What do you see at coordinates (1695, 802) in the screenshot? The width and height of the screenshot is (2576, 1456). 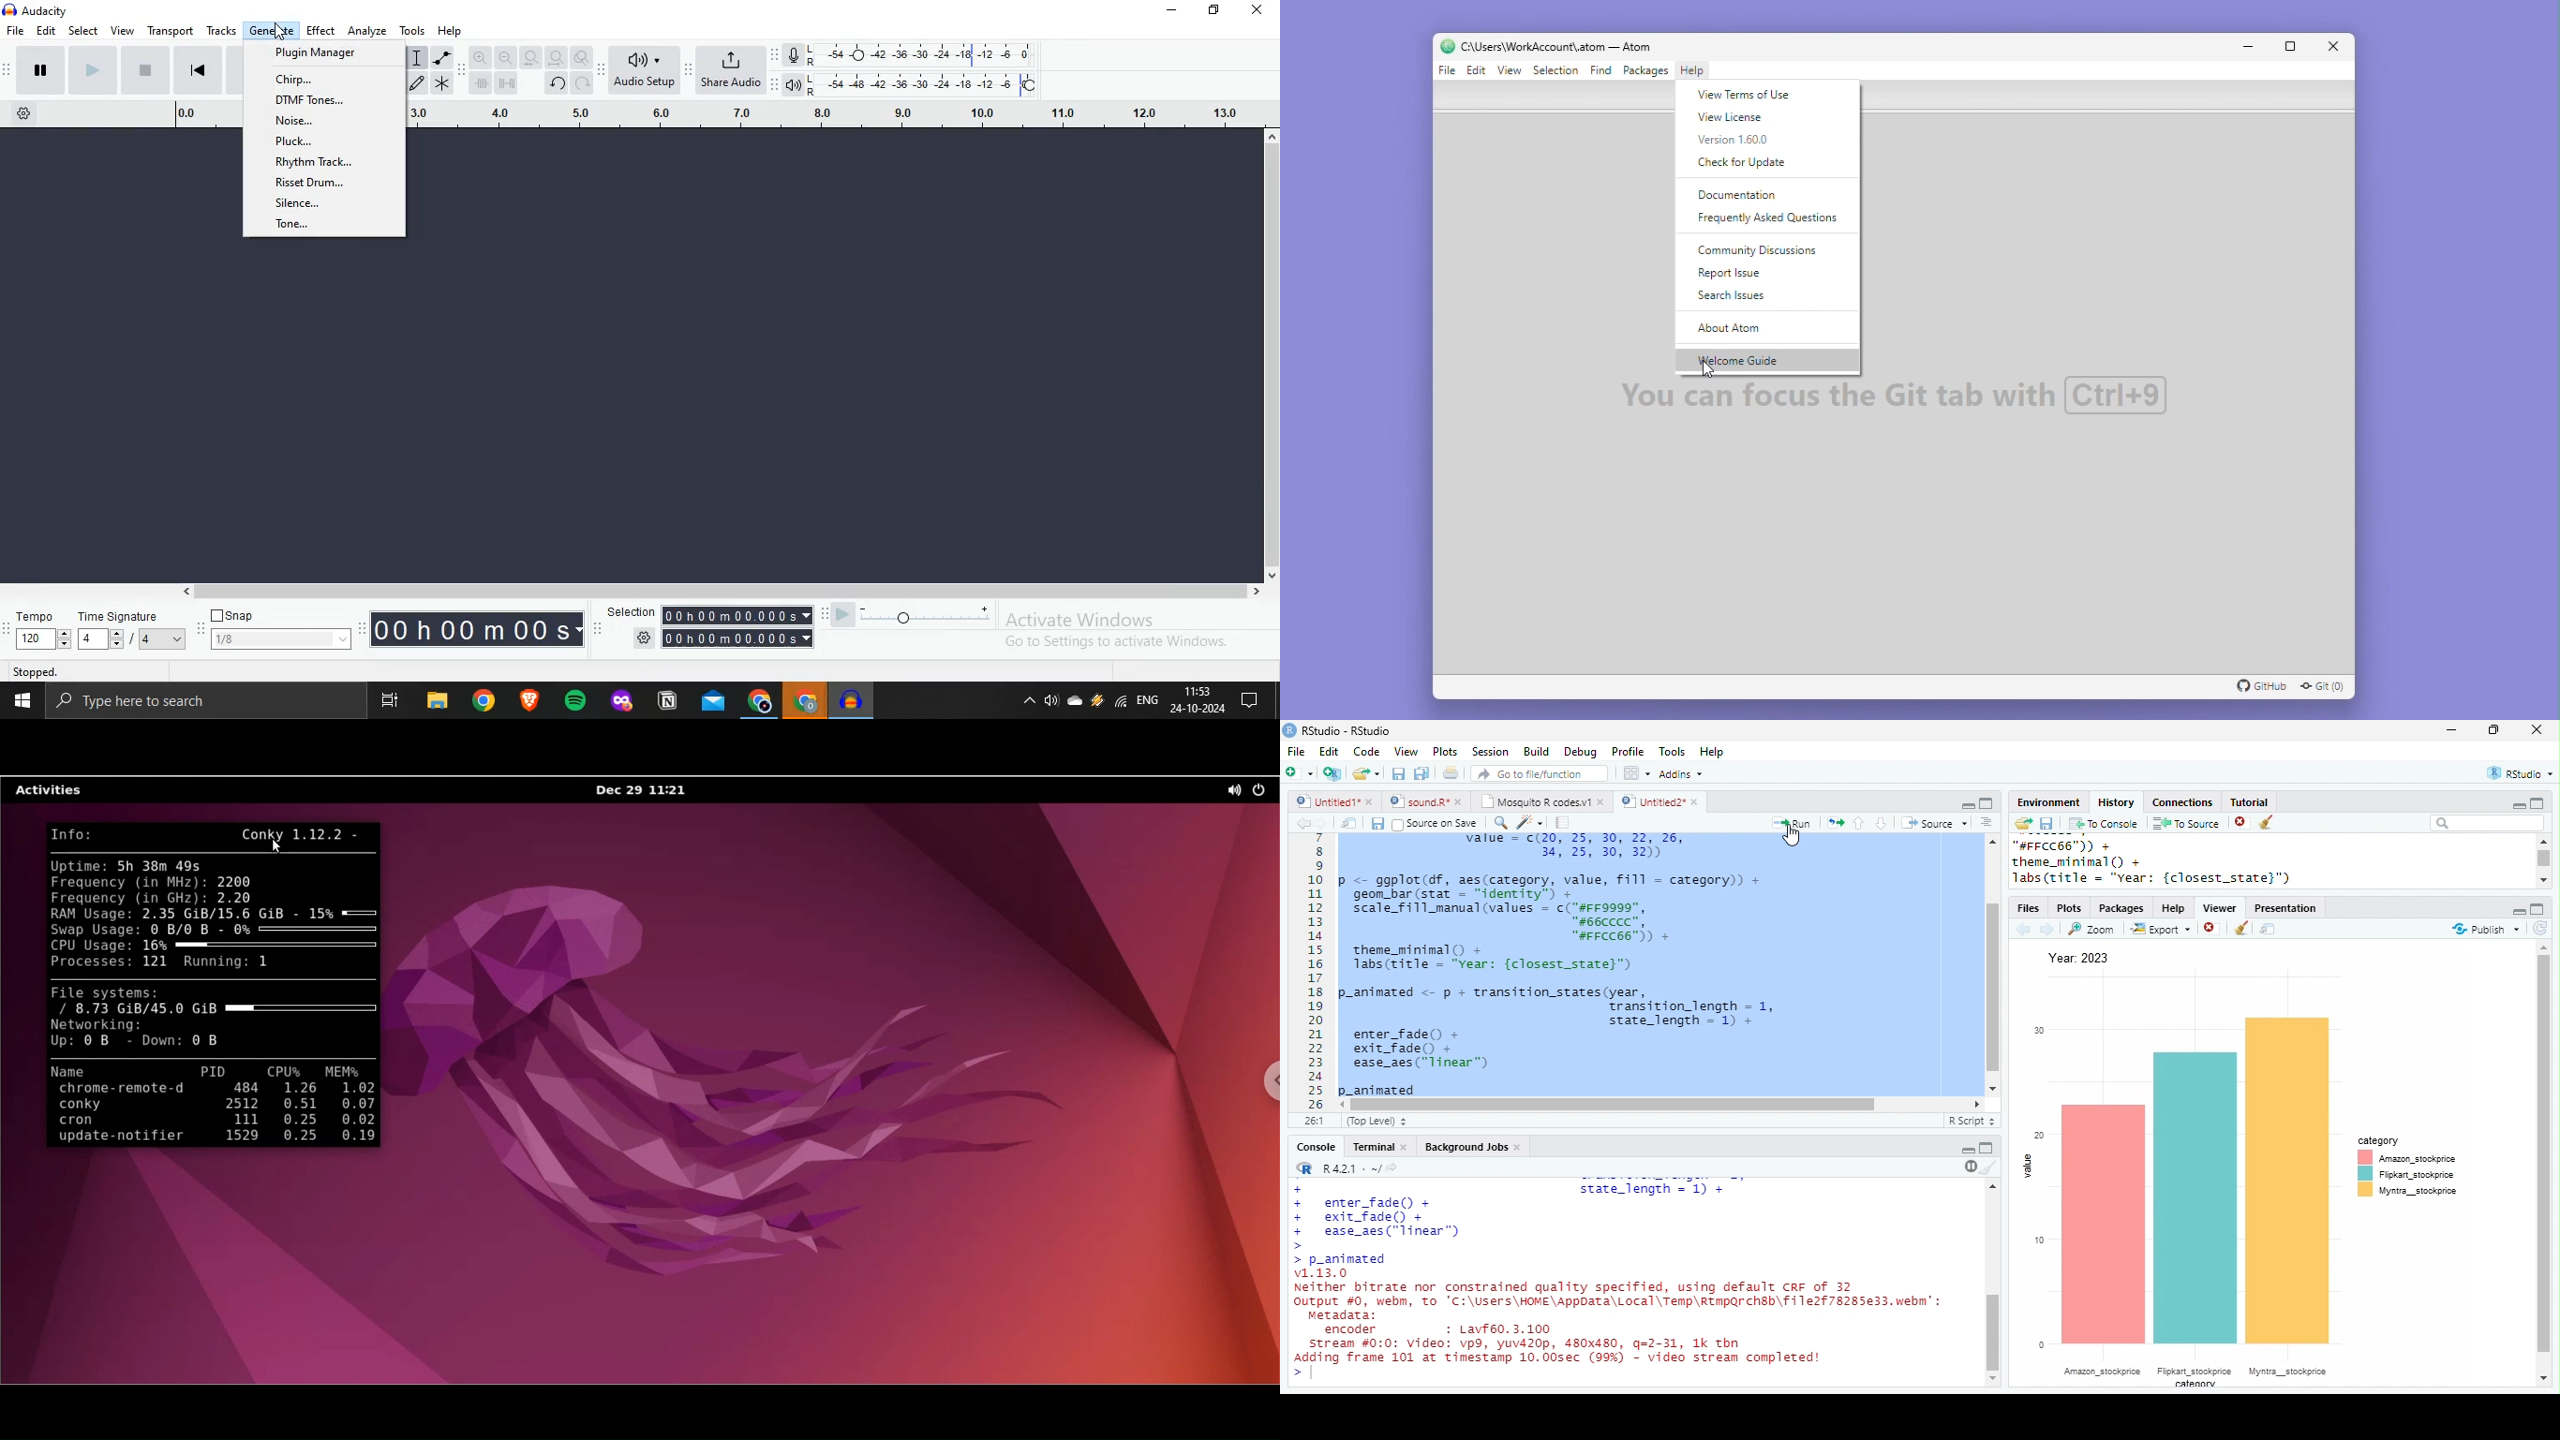 I see `close` at bounding box center [1695, 802].